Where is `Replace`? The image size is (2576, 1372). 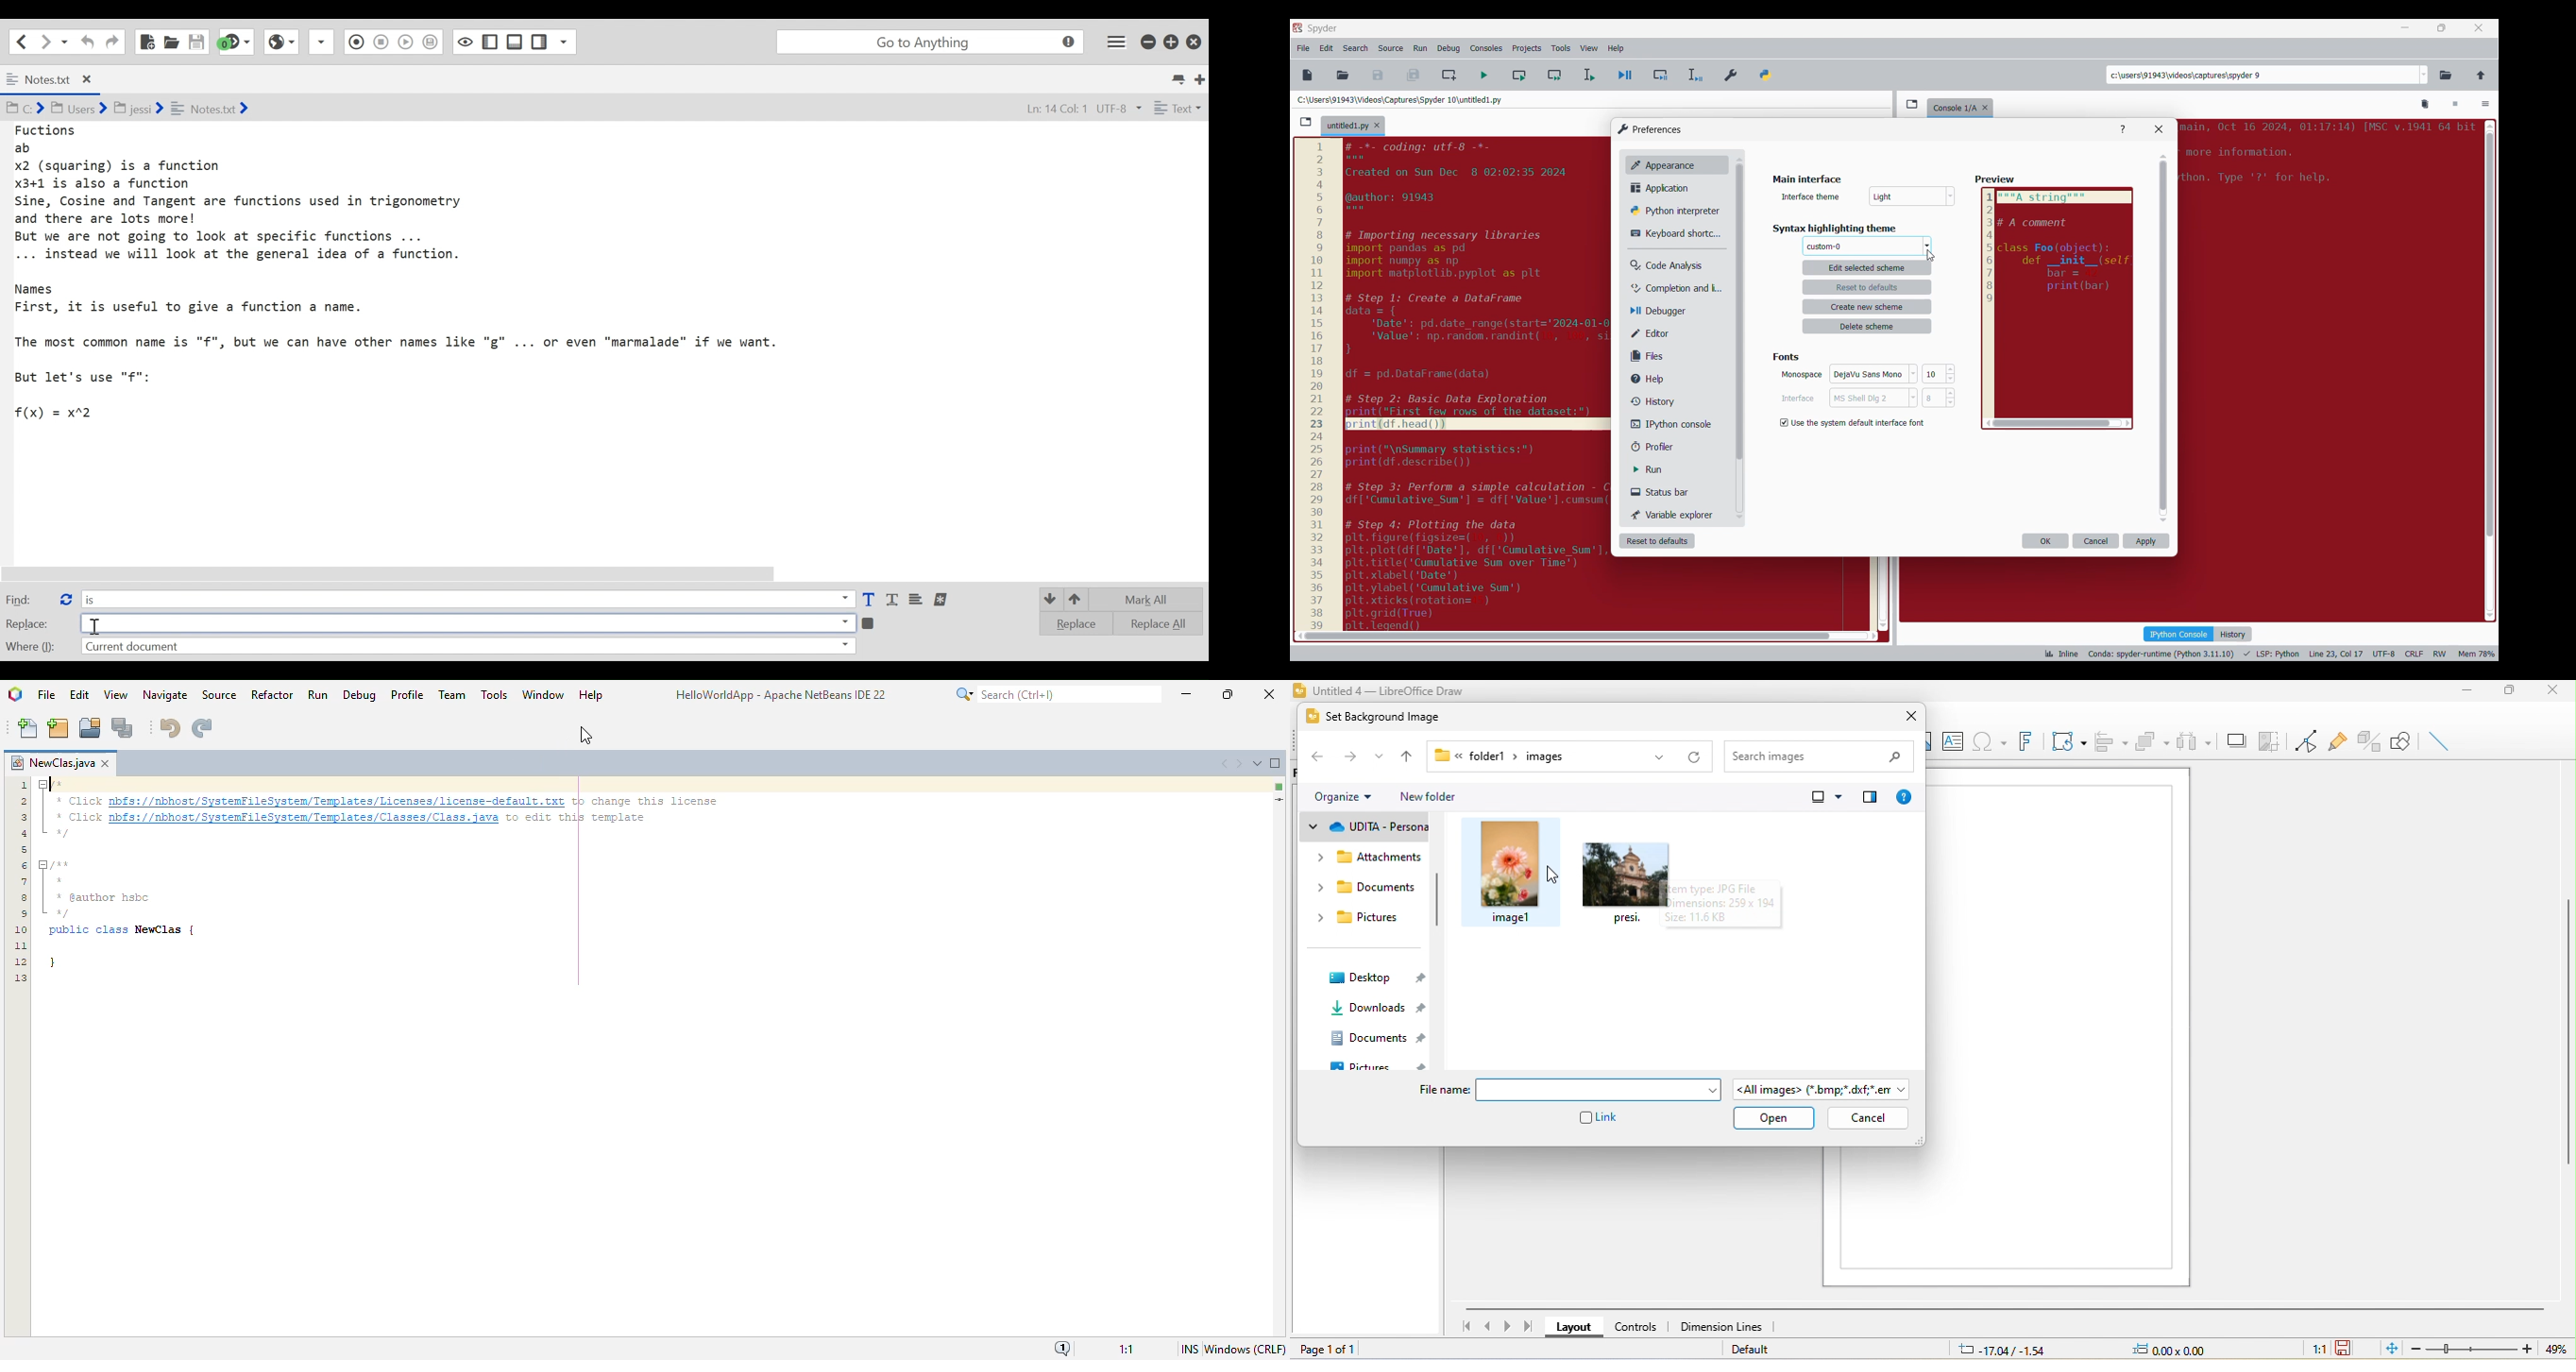 Replace is located at coordinates (28, 623).